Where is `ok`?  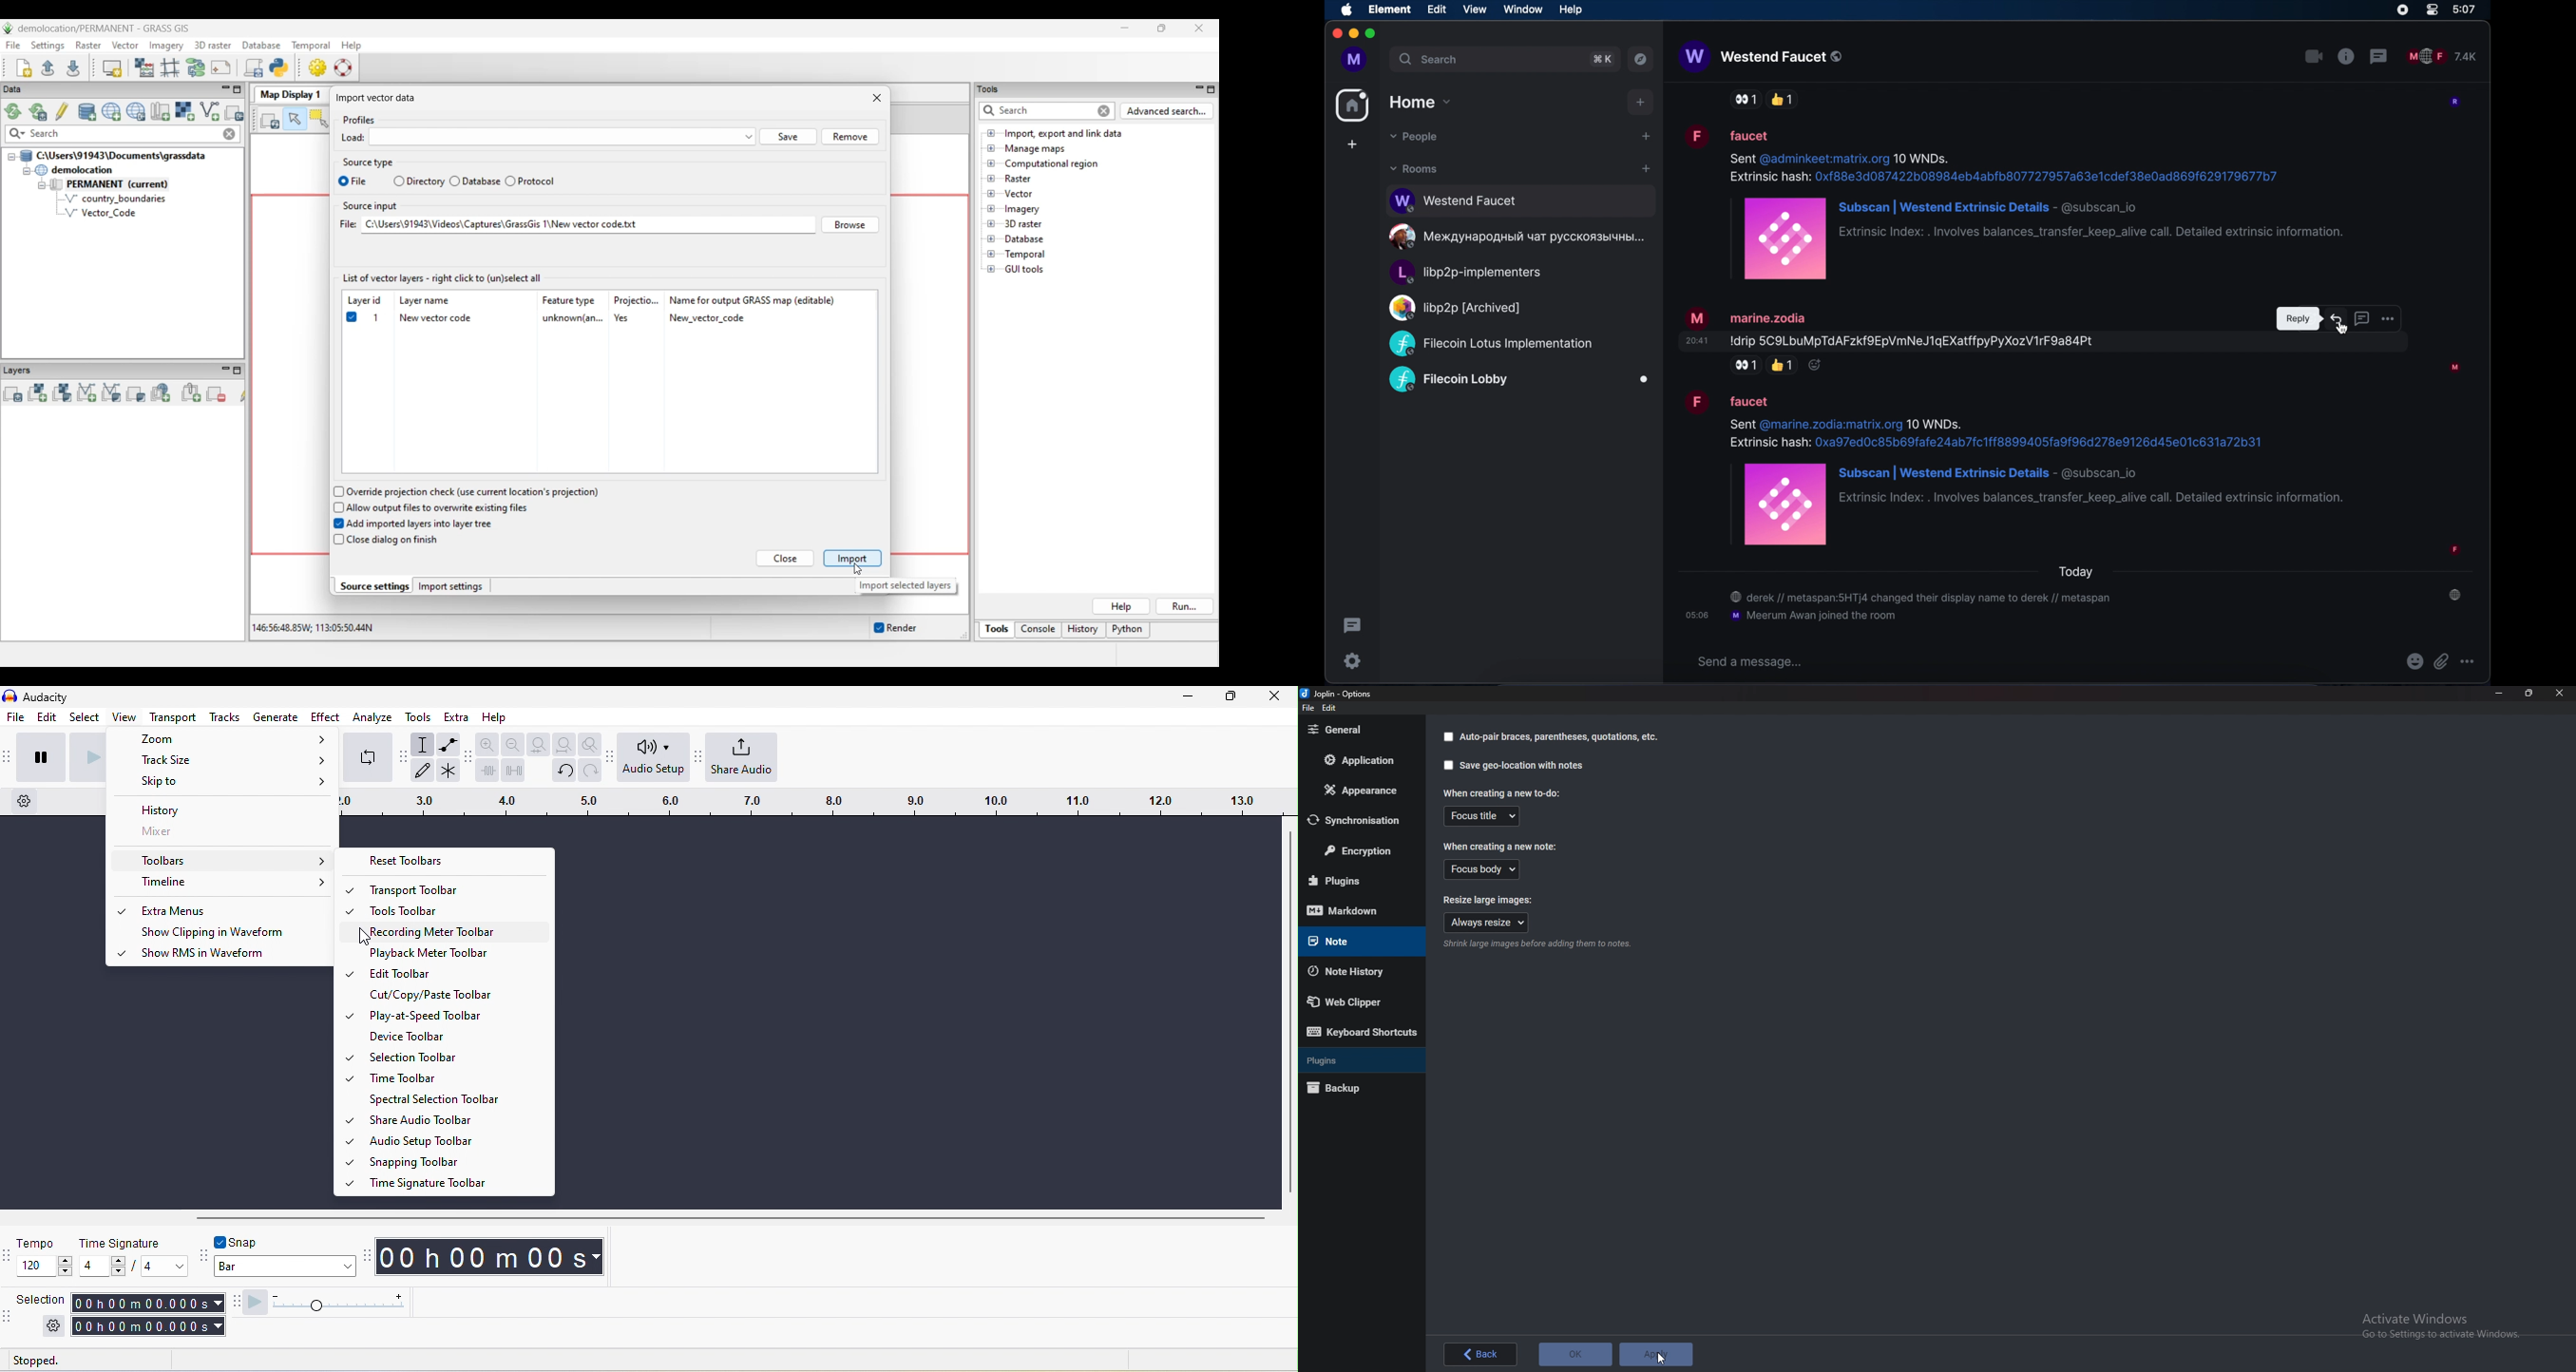
ok is located at coordinates (1575, 1355).